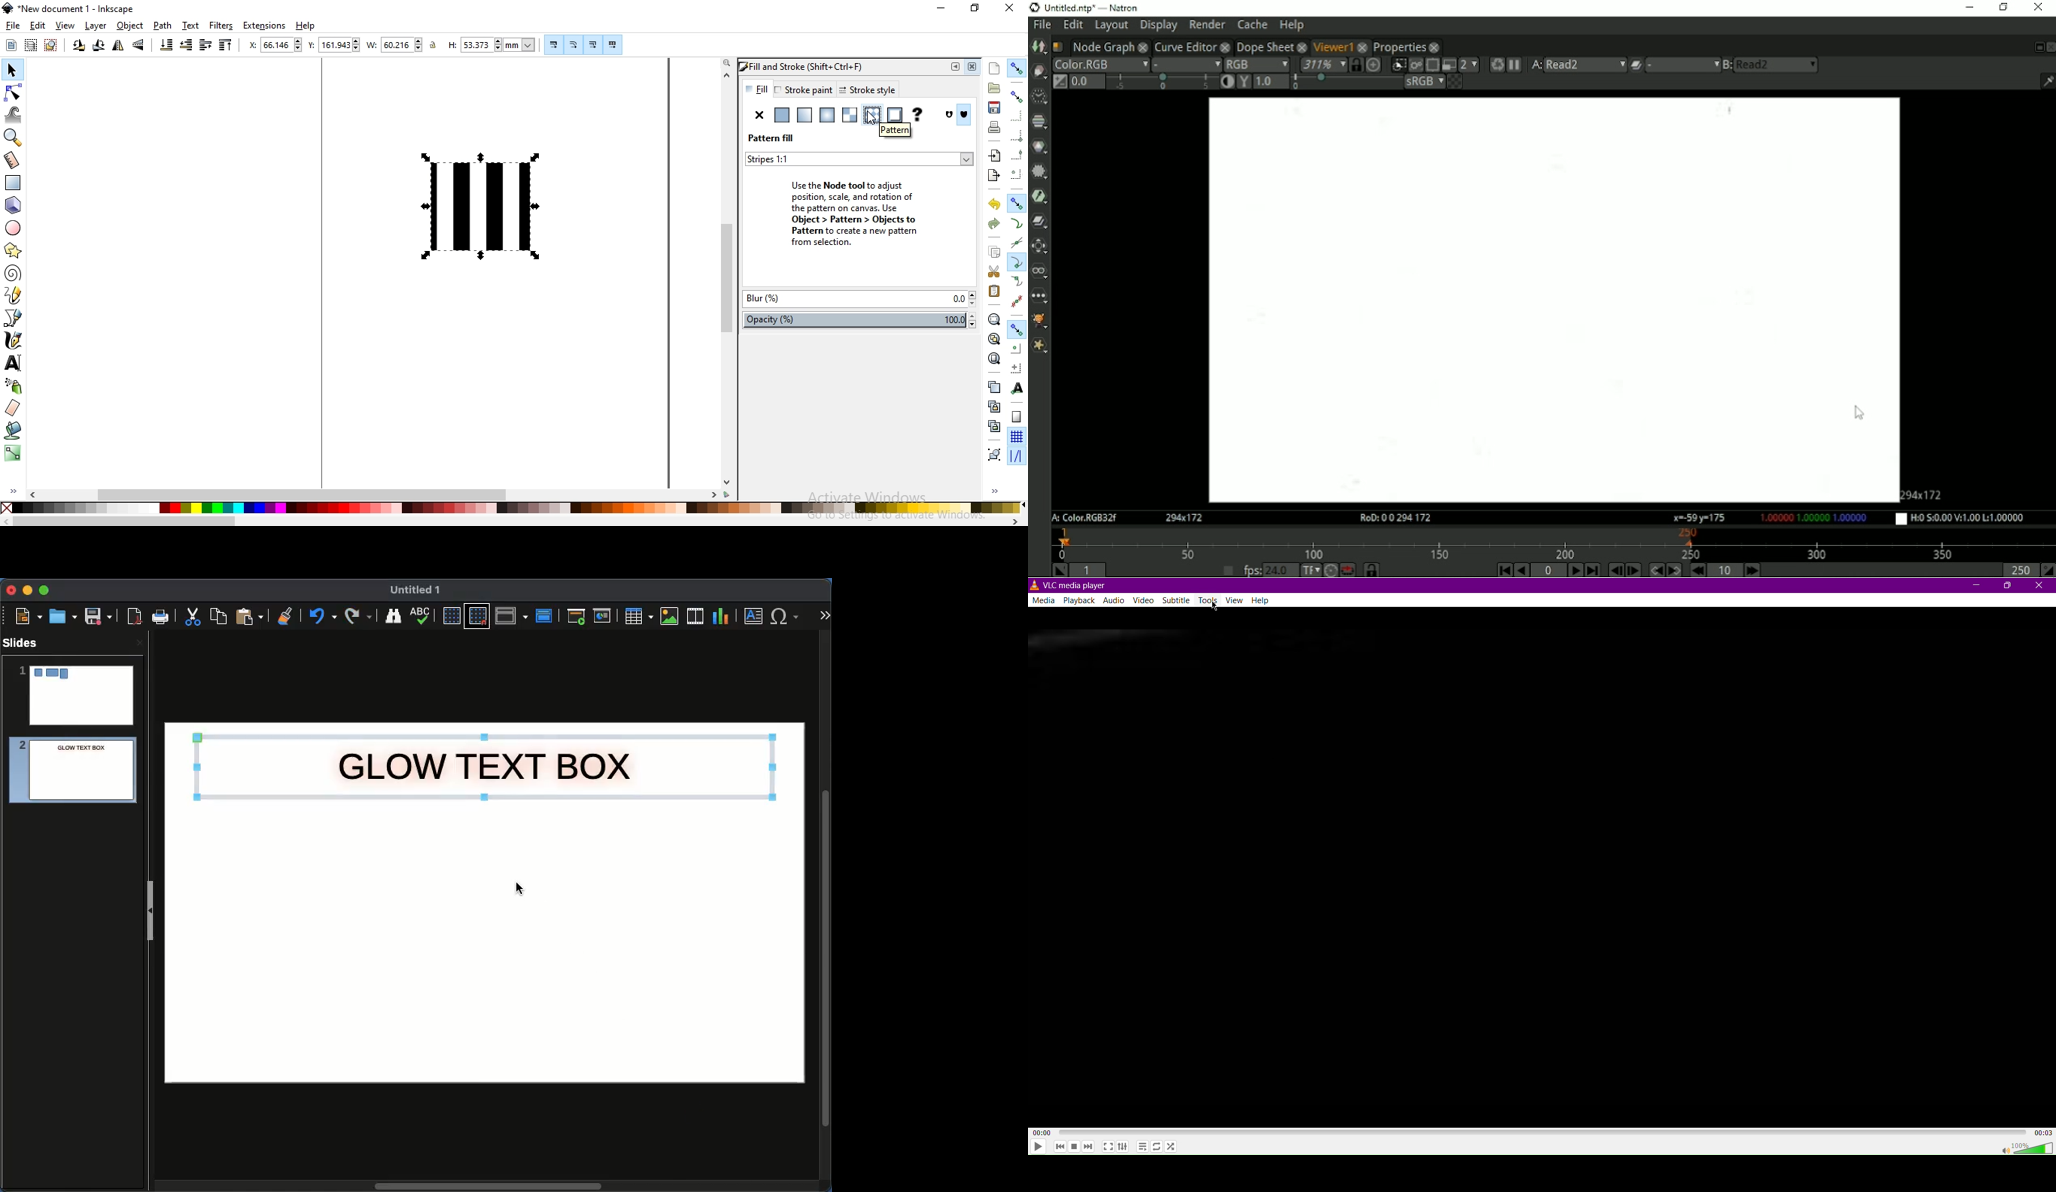 The image size is (2072, 1204). I want to click on rotate 90 clockwiise, so click(97, 47).